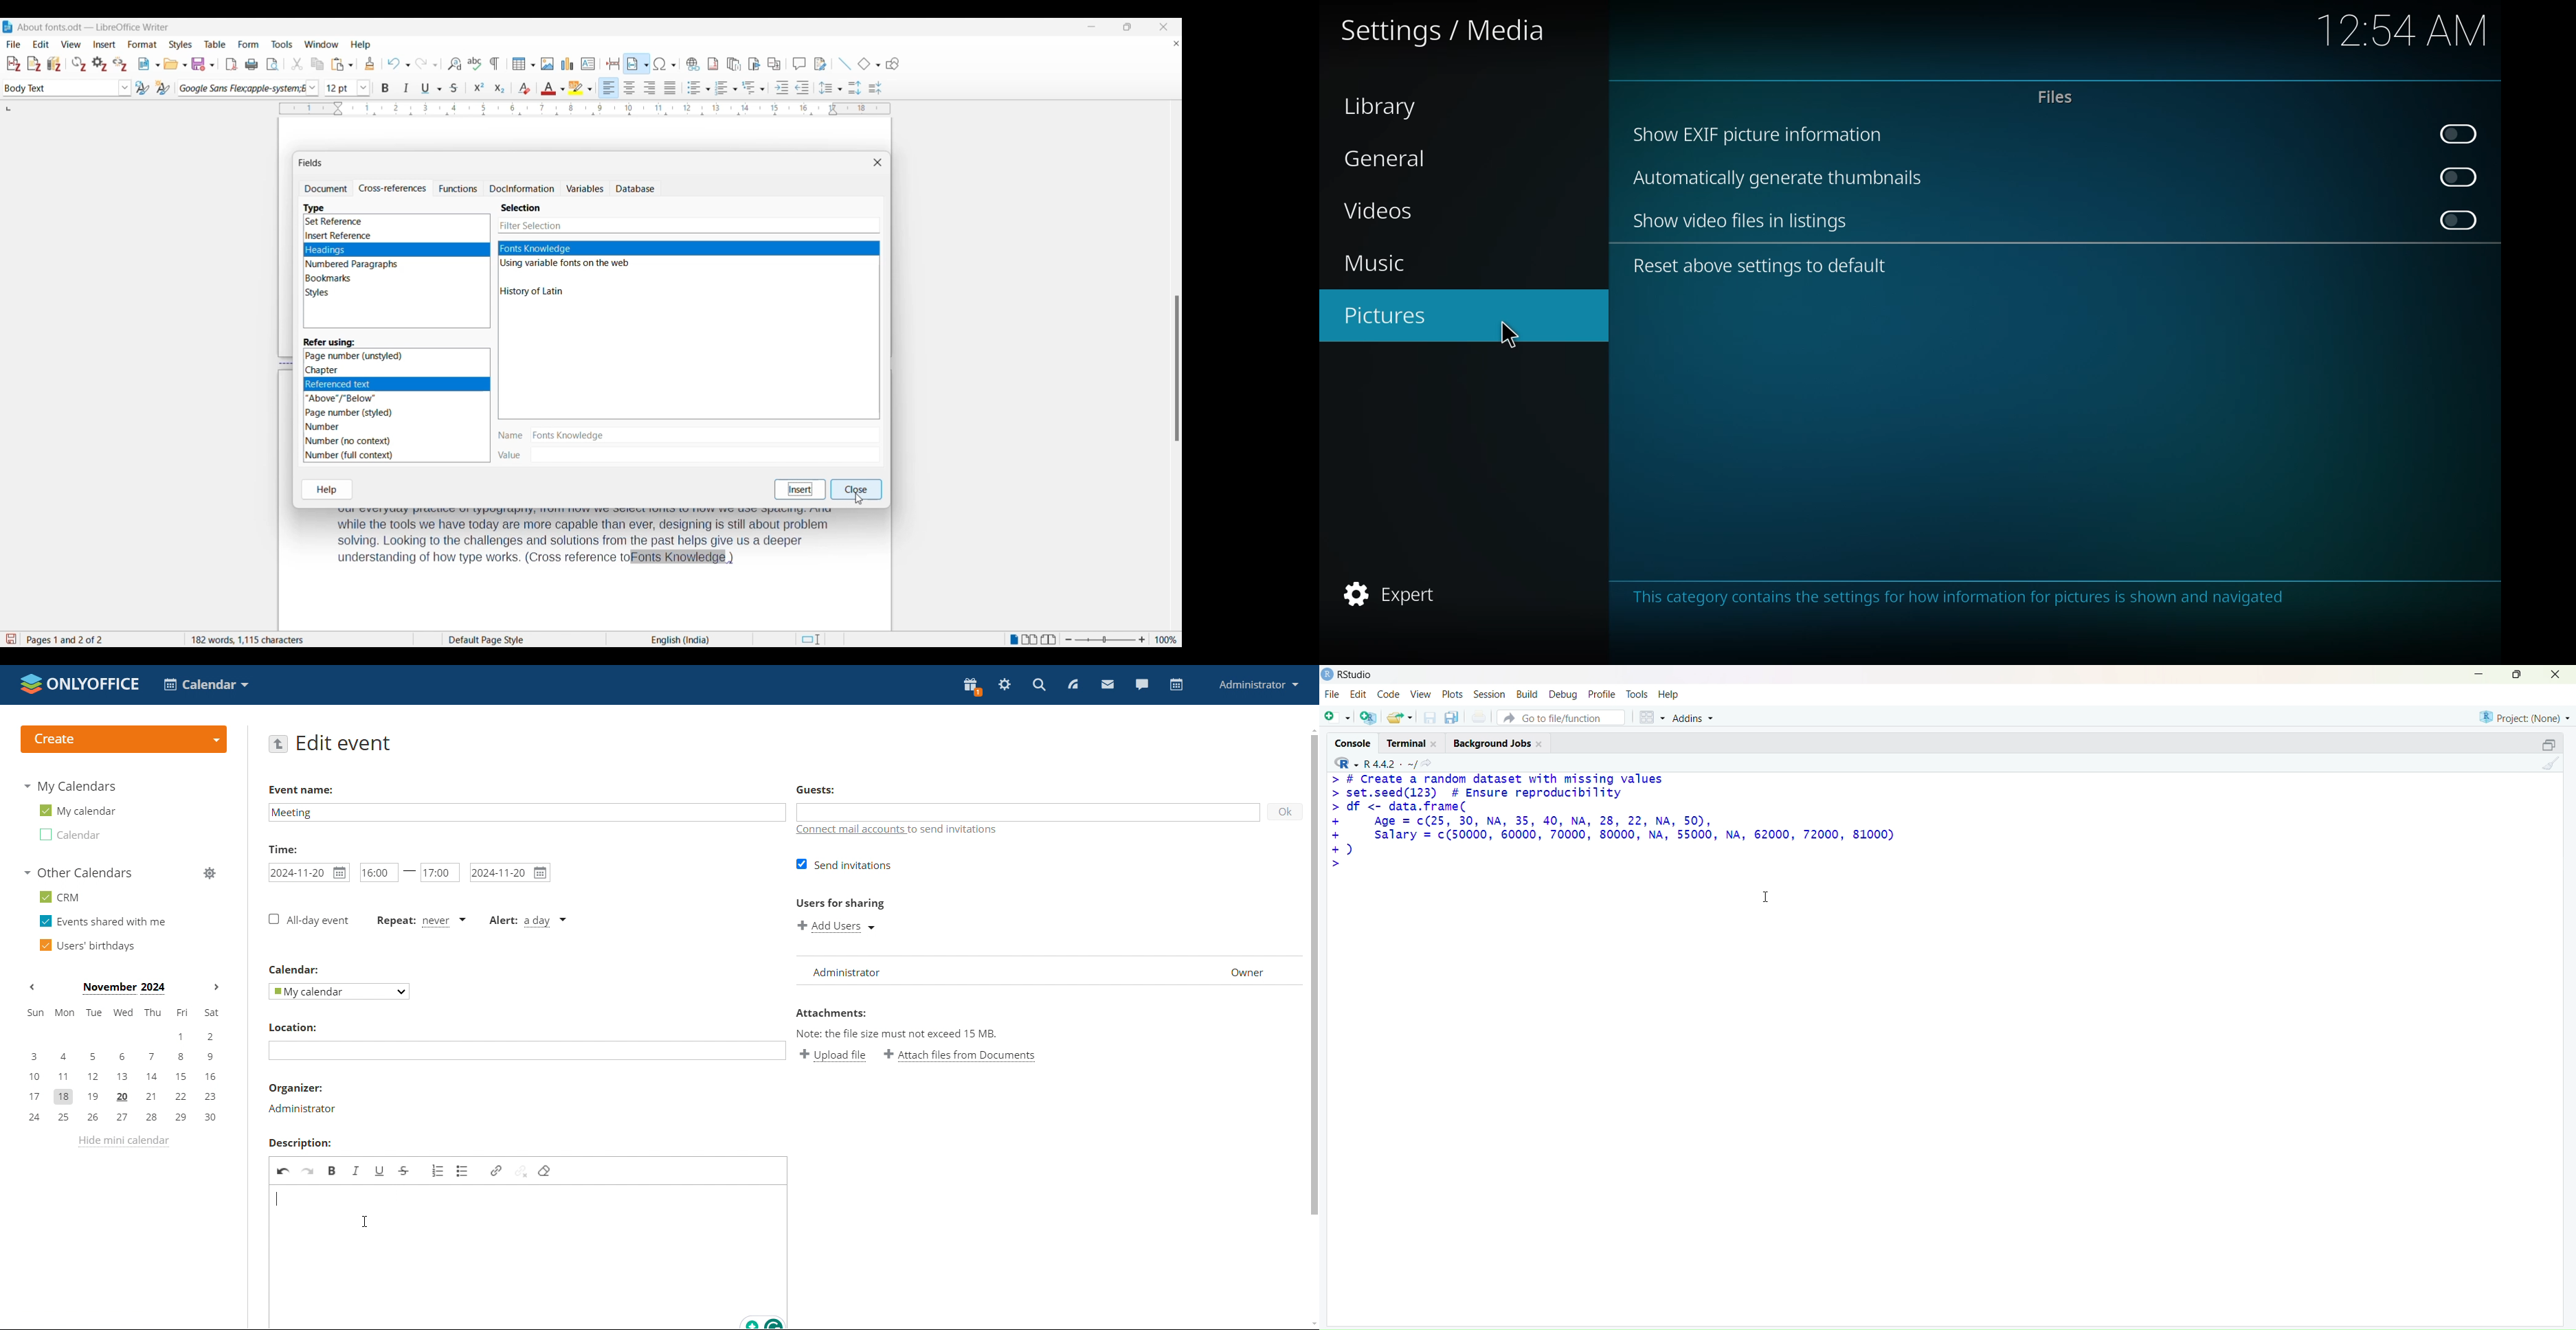 The height and width of the screenshot is (1344, 2576). What do you see at coordinates (455, 63) in the screenshot?
I see `Find and replace` at bounding box center [455, 63].